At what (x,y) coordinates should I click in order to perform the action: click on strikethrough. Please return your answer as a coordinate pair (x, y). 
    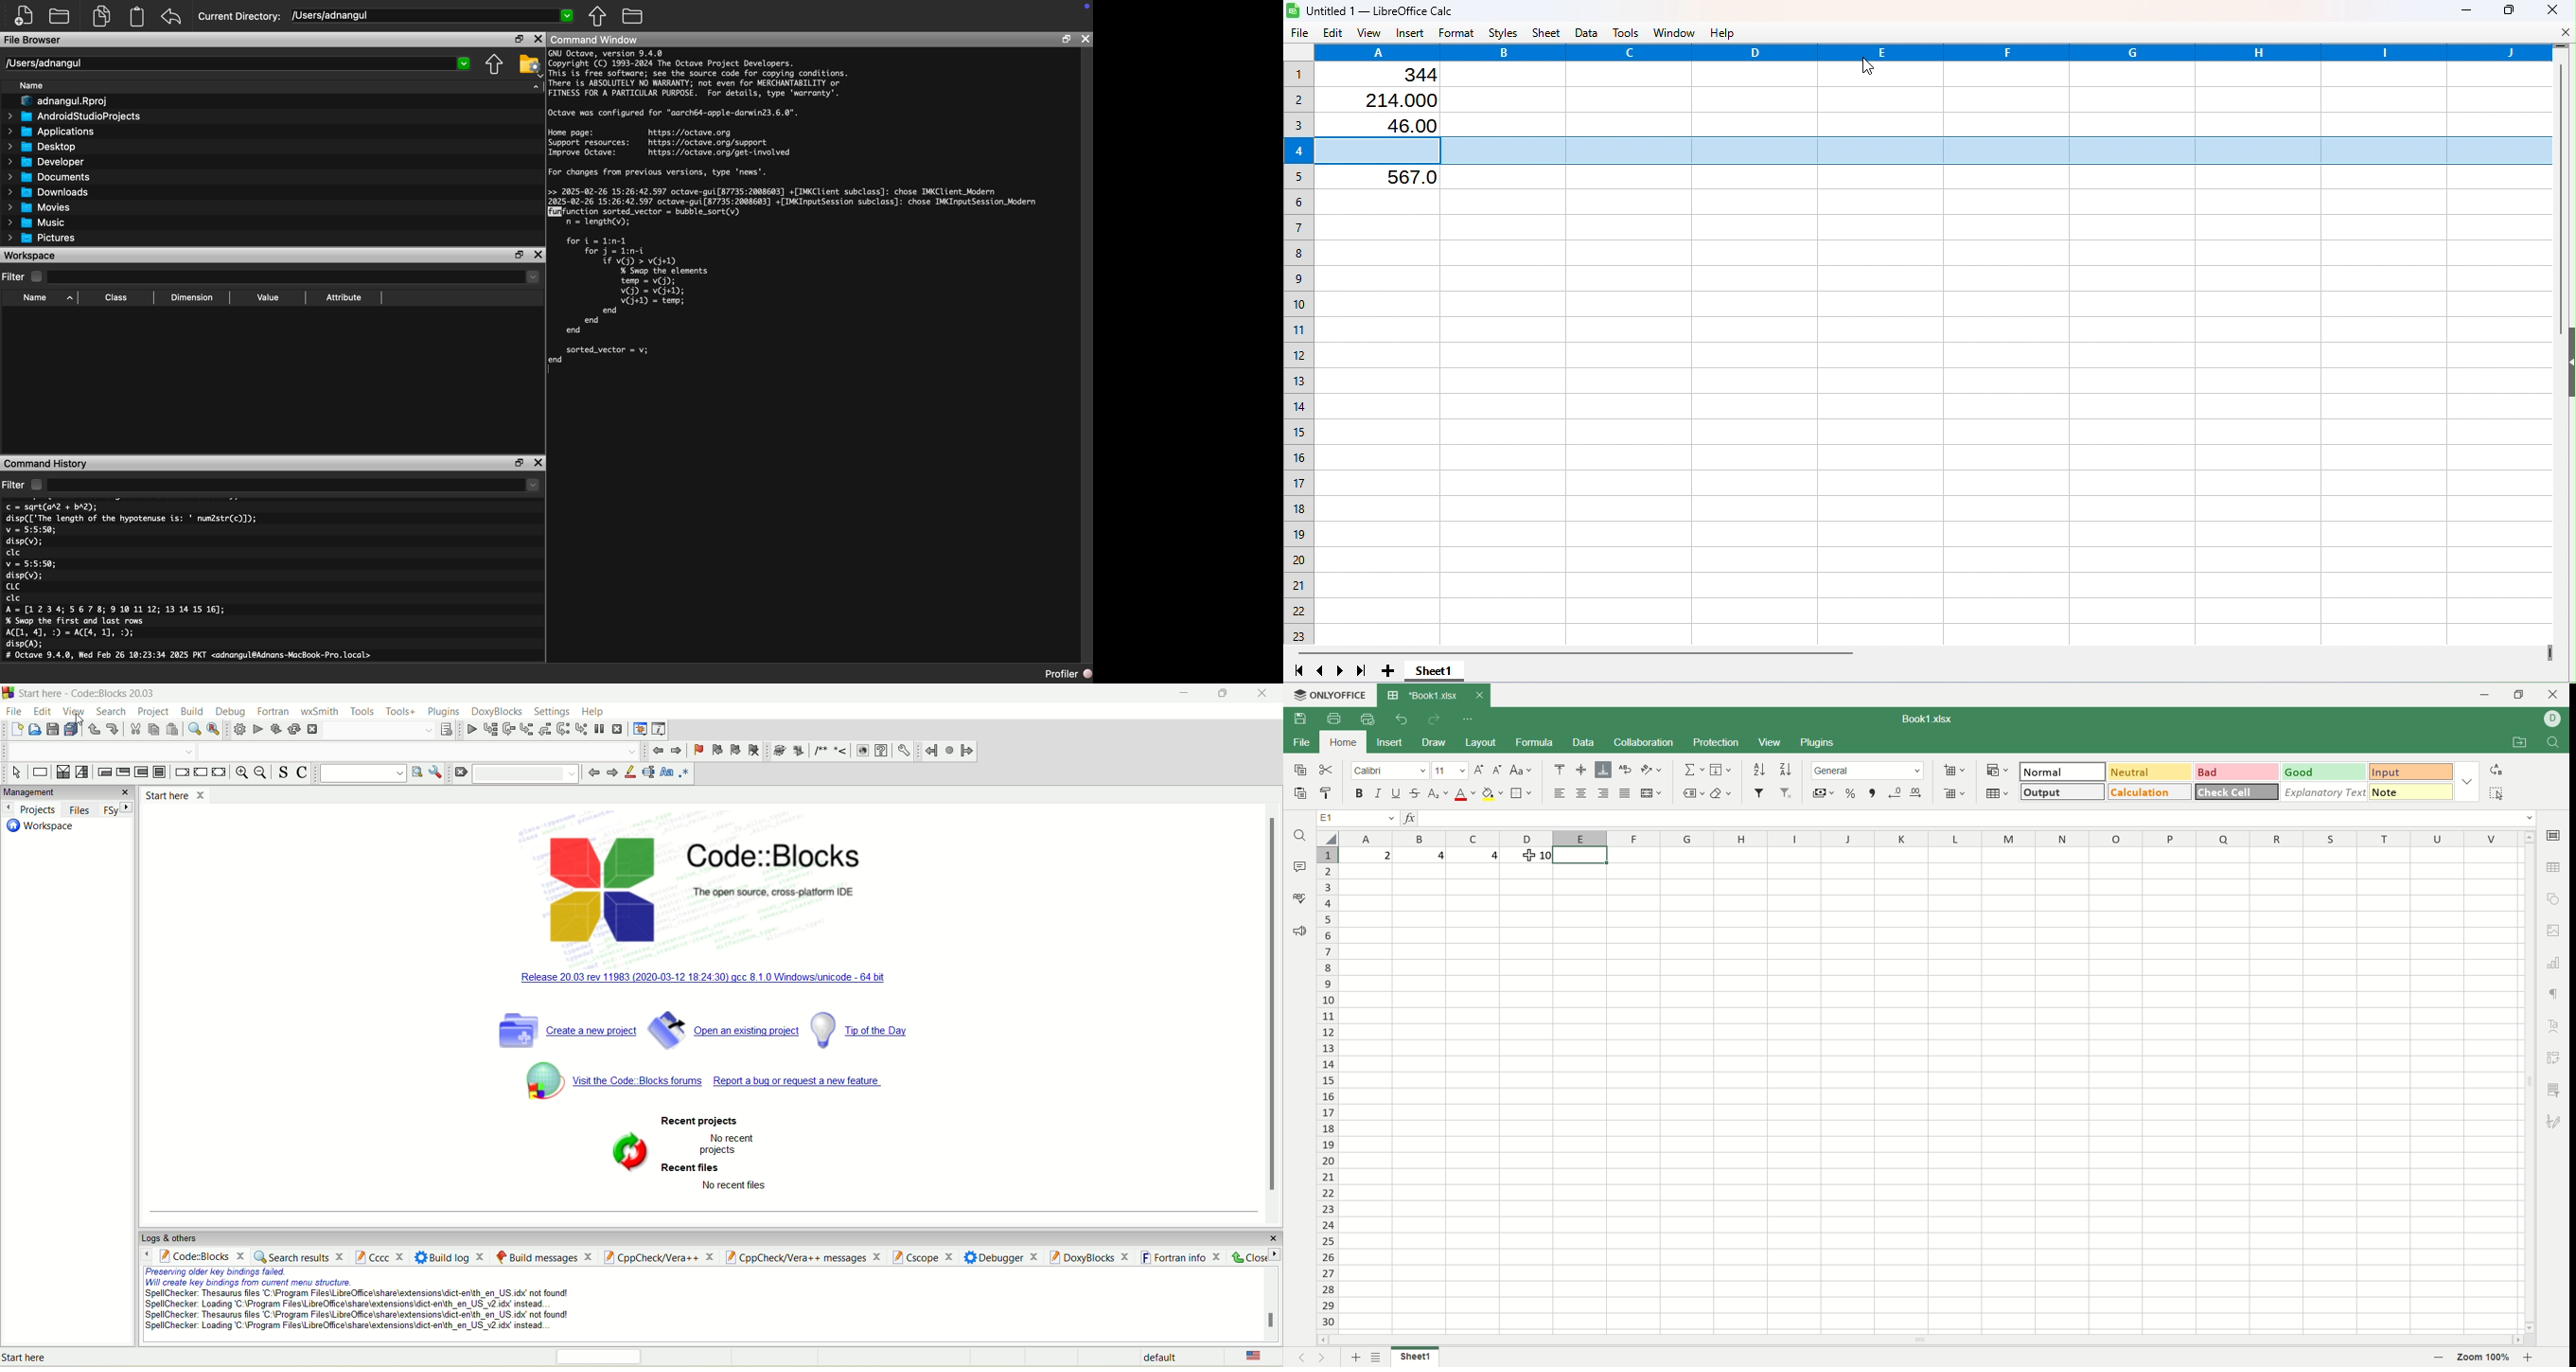
    Looking at the image, I should click on (1415, 794).